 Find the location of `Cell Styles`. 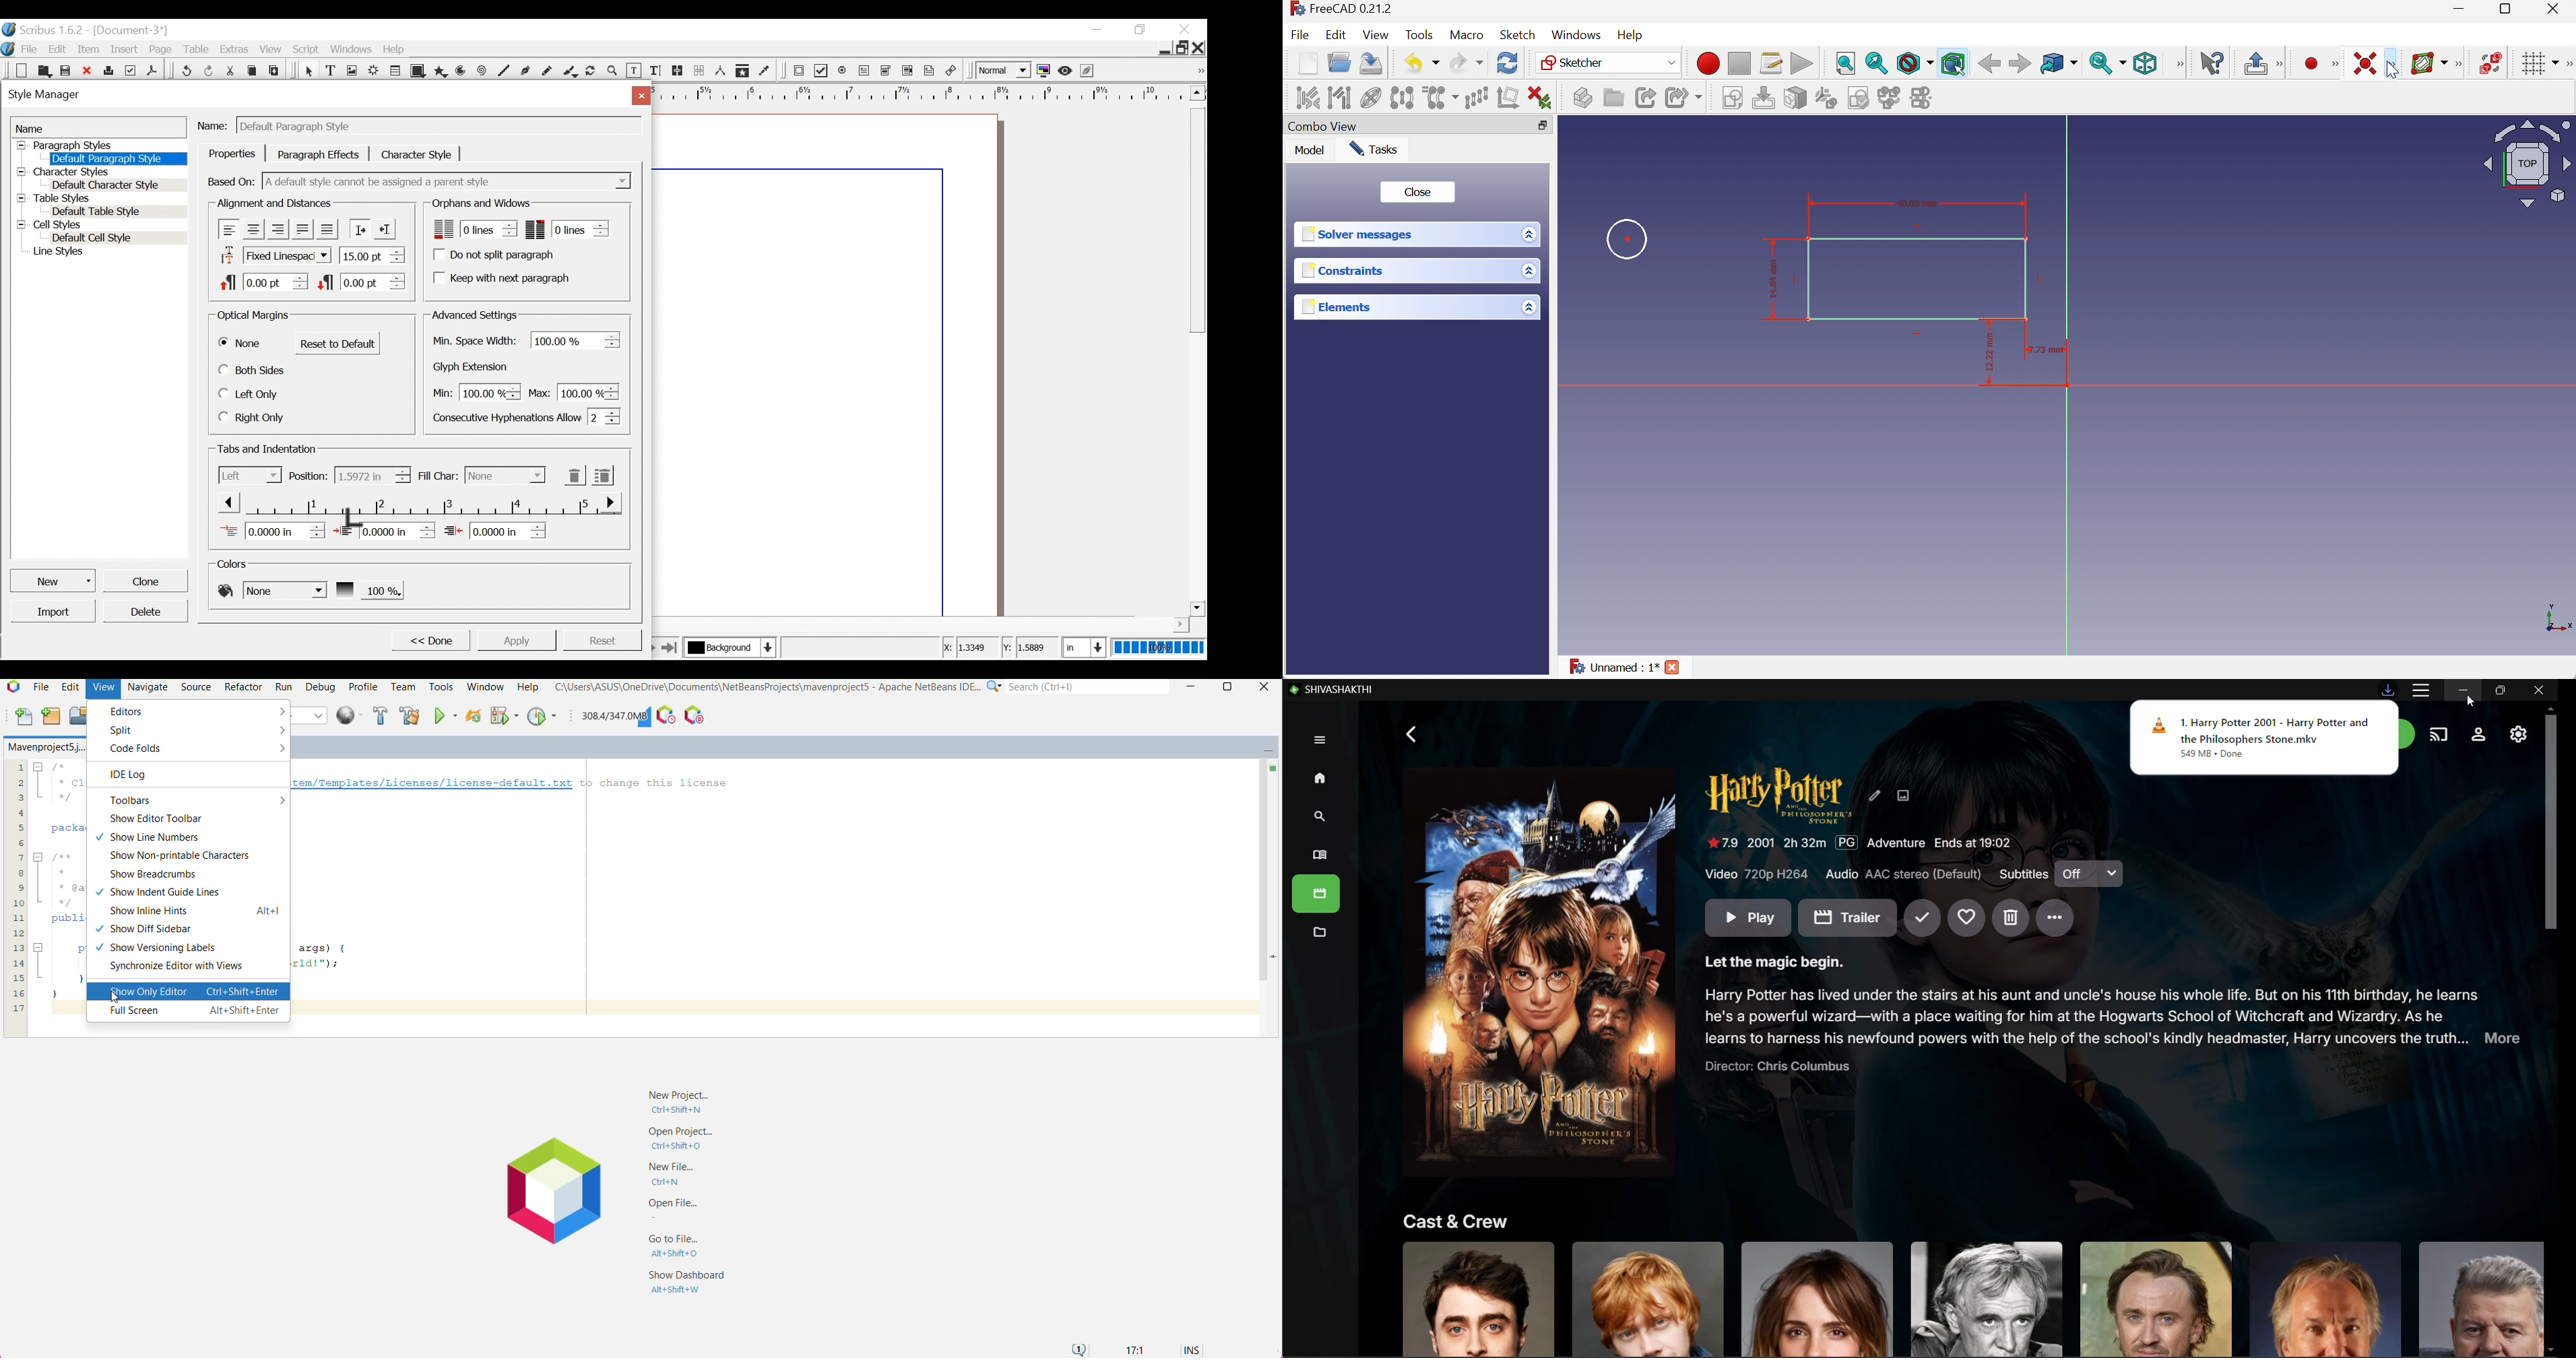

Cell Styles is located at coordinates (100, 226).